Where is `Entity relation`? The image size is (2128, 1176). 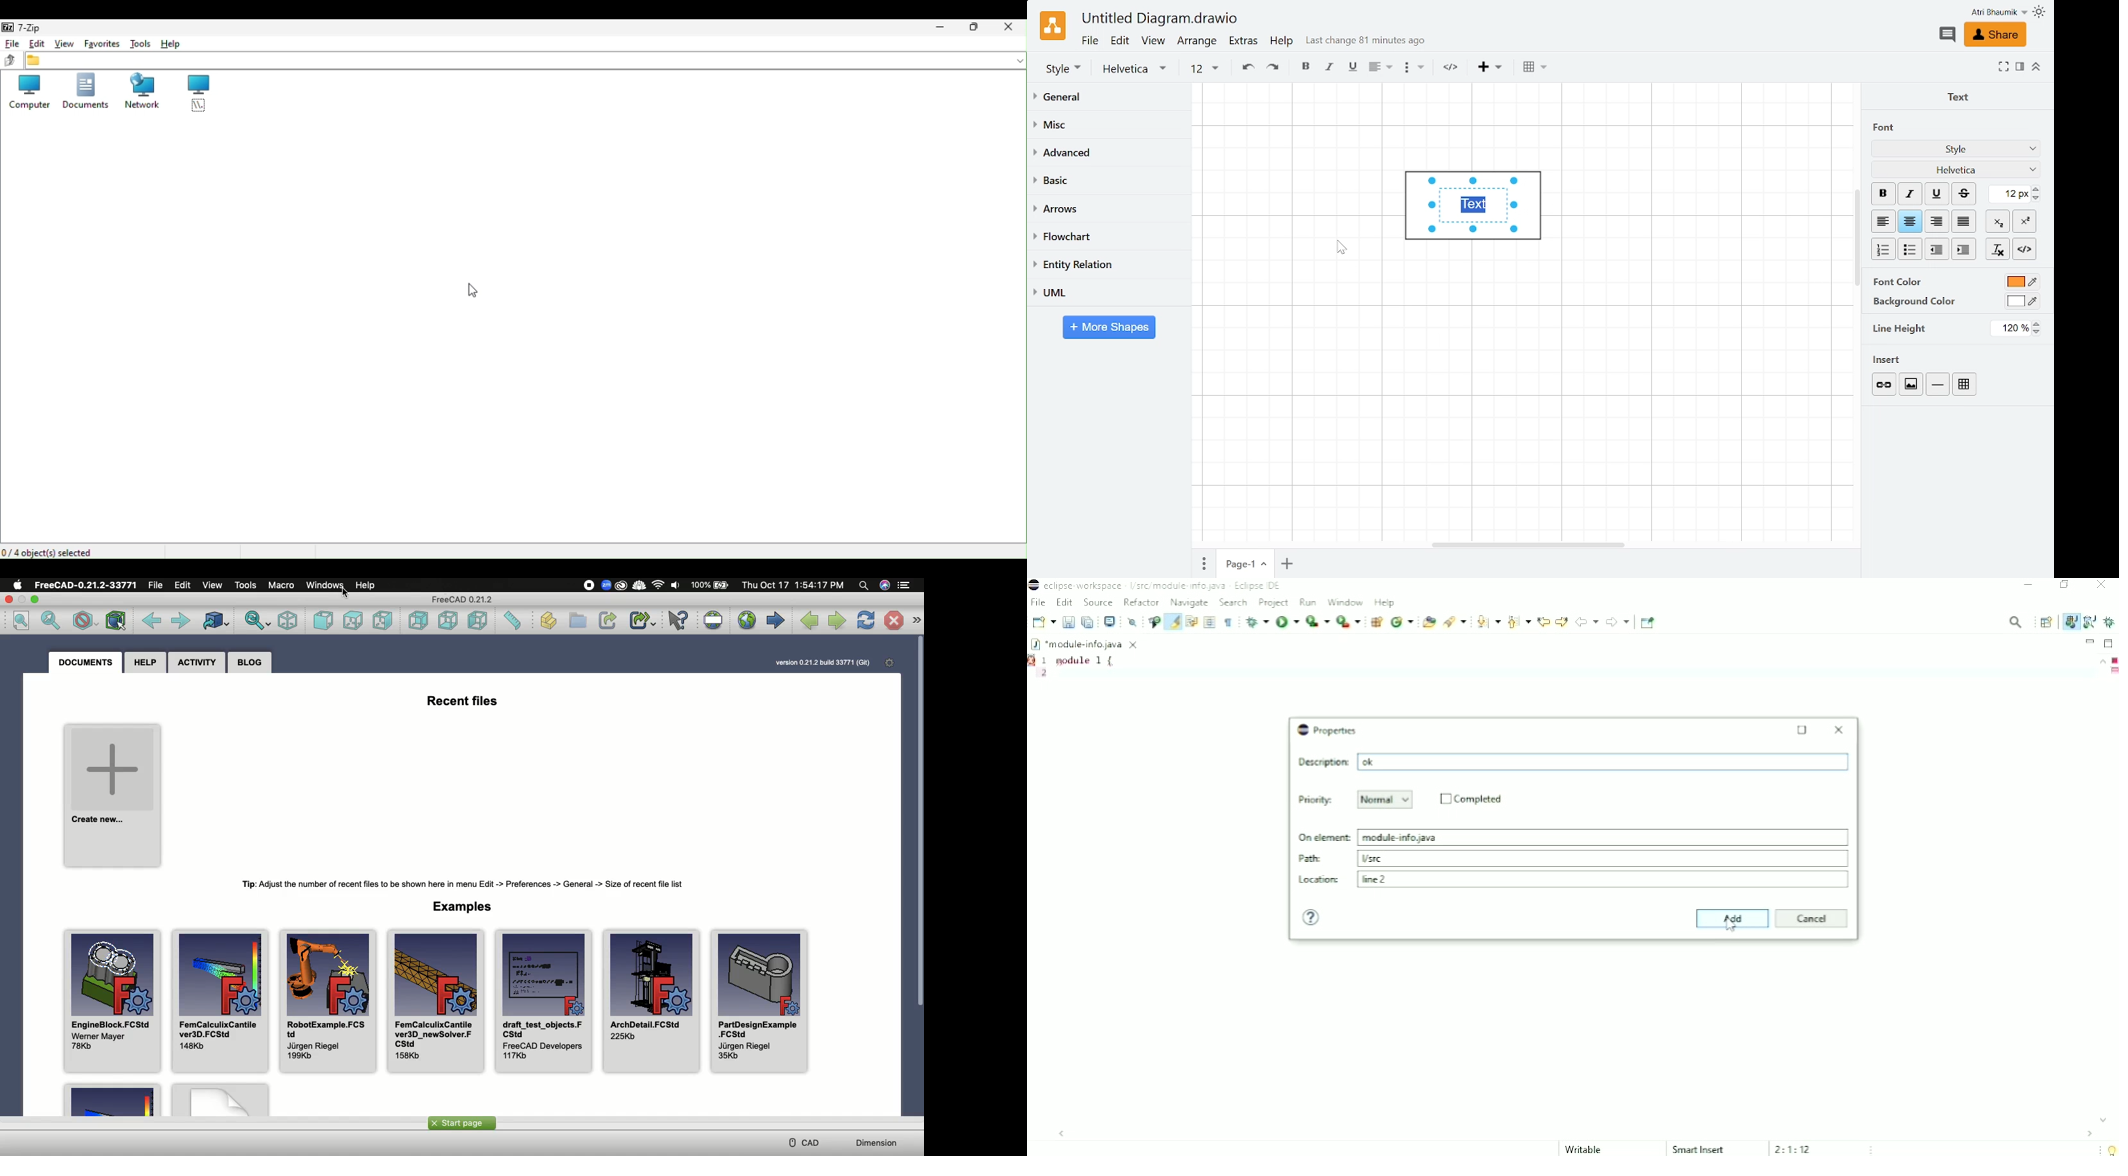
Entity relation is located at coordinates (1107, 265).